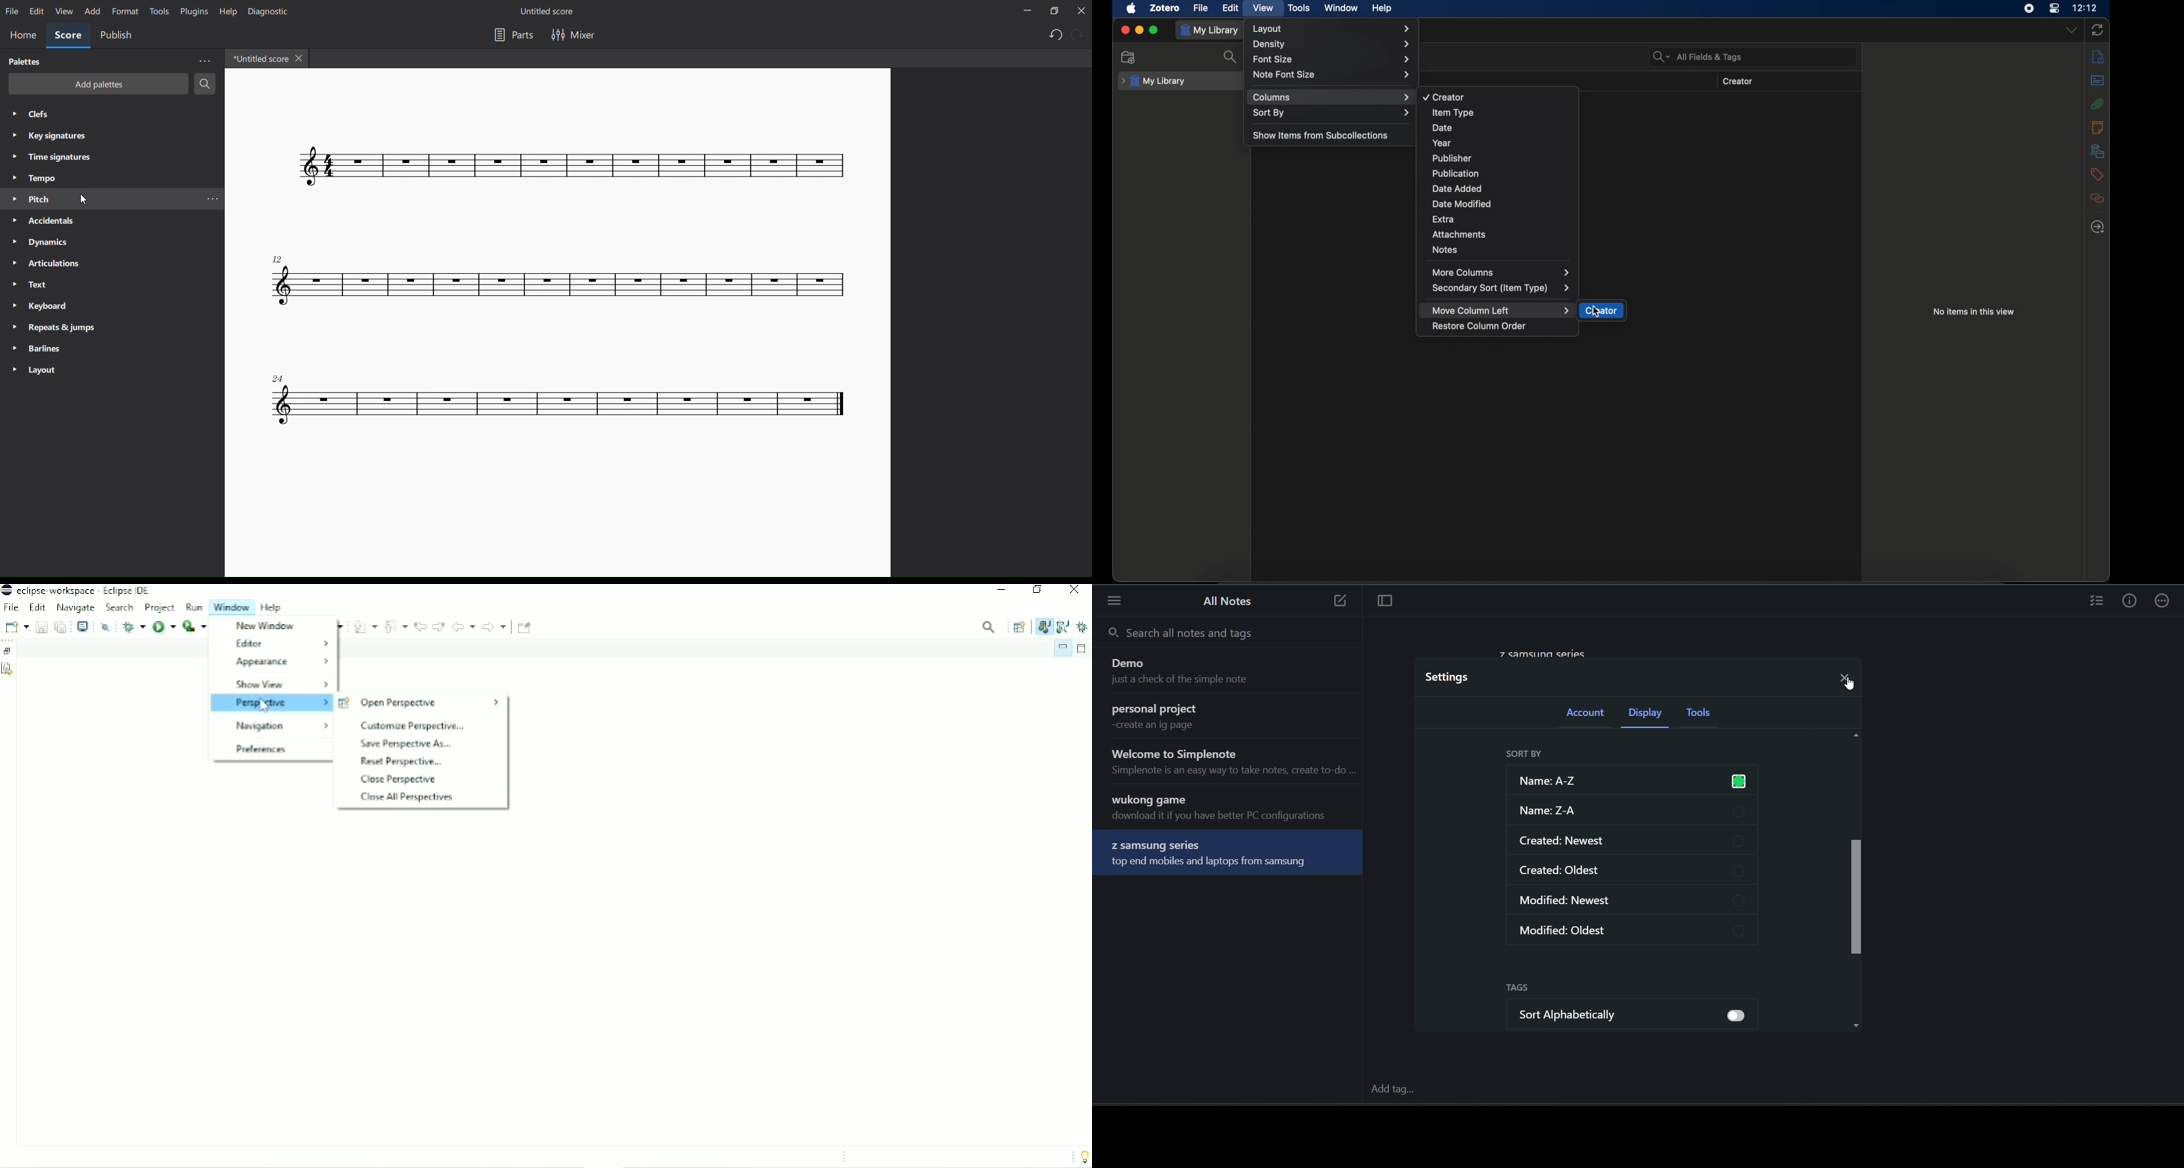 The height and width of the screenshot is (1176, 2184). Describe the element at coordinates (2095, 601) in the screenshot. I see `insert checklist` at that location.